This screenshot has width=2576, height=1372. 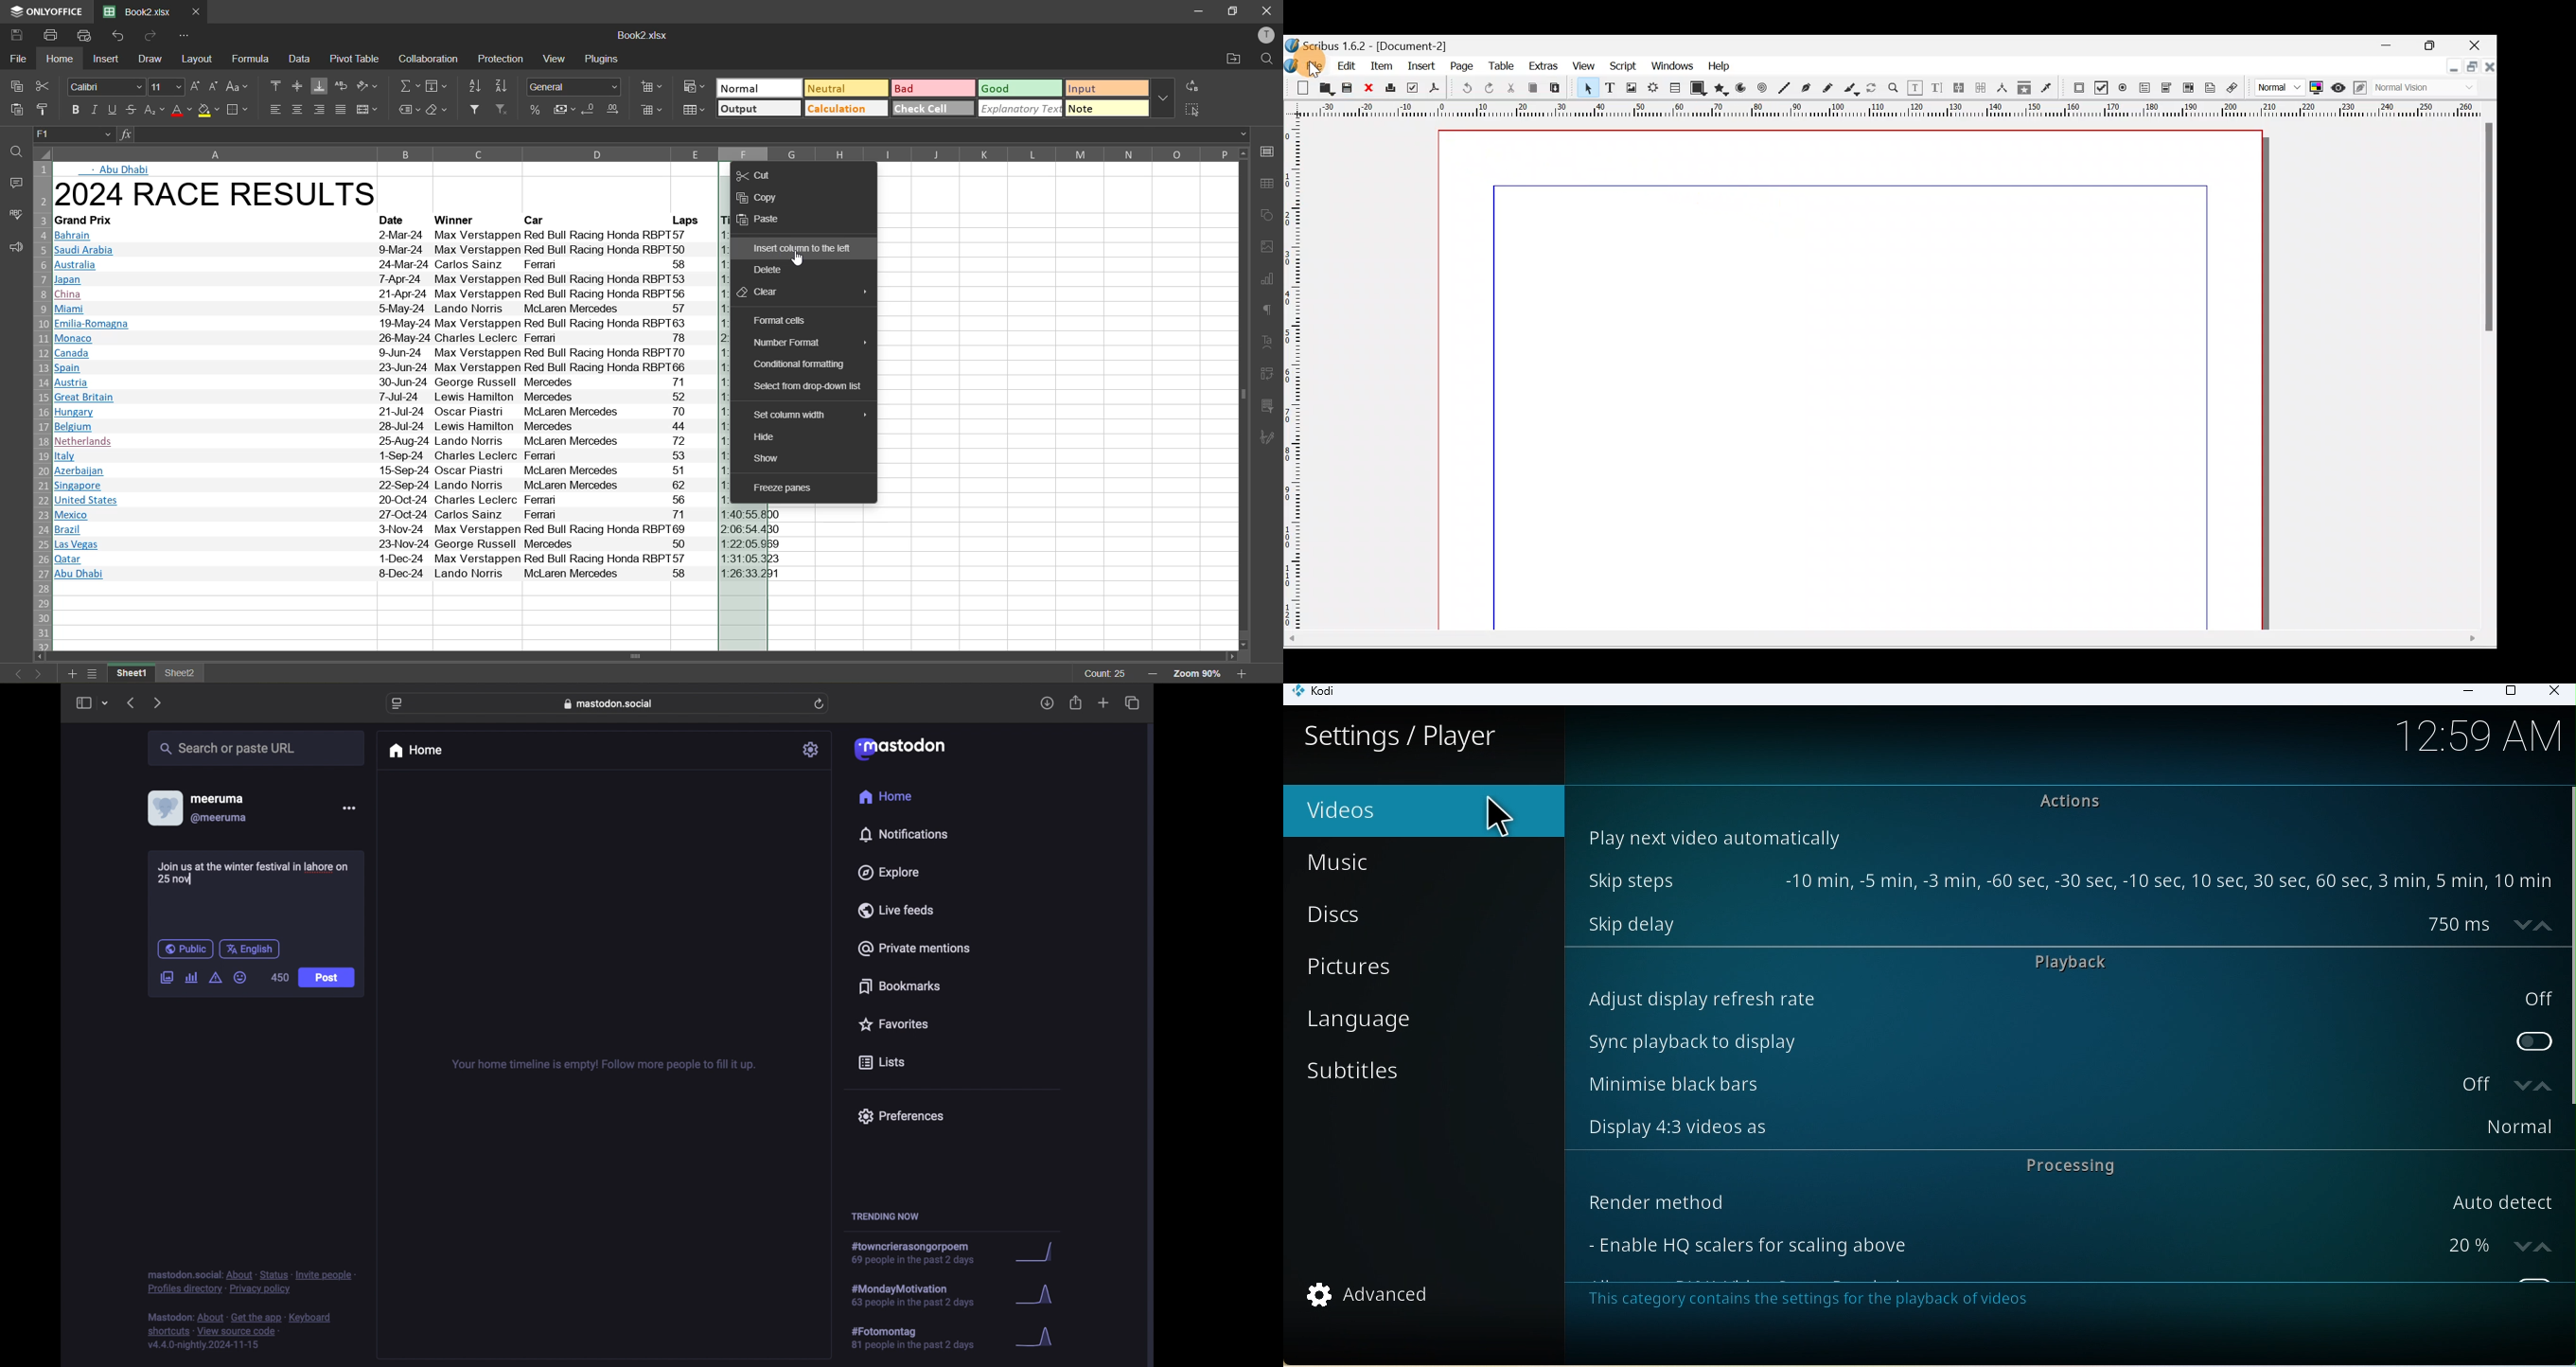 I want to click on increase/decrease, so click(x=2528, y=924).